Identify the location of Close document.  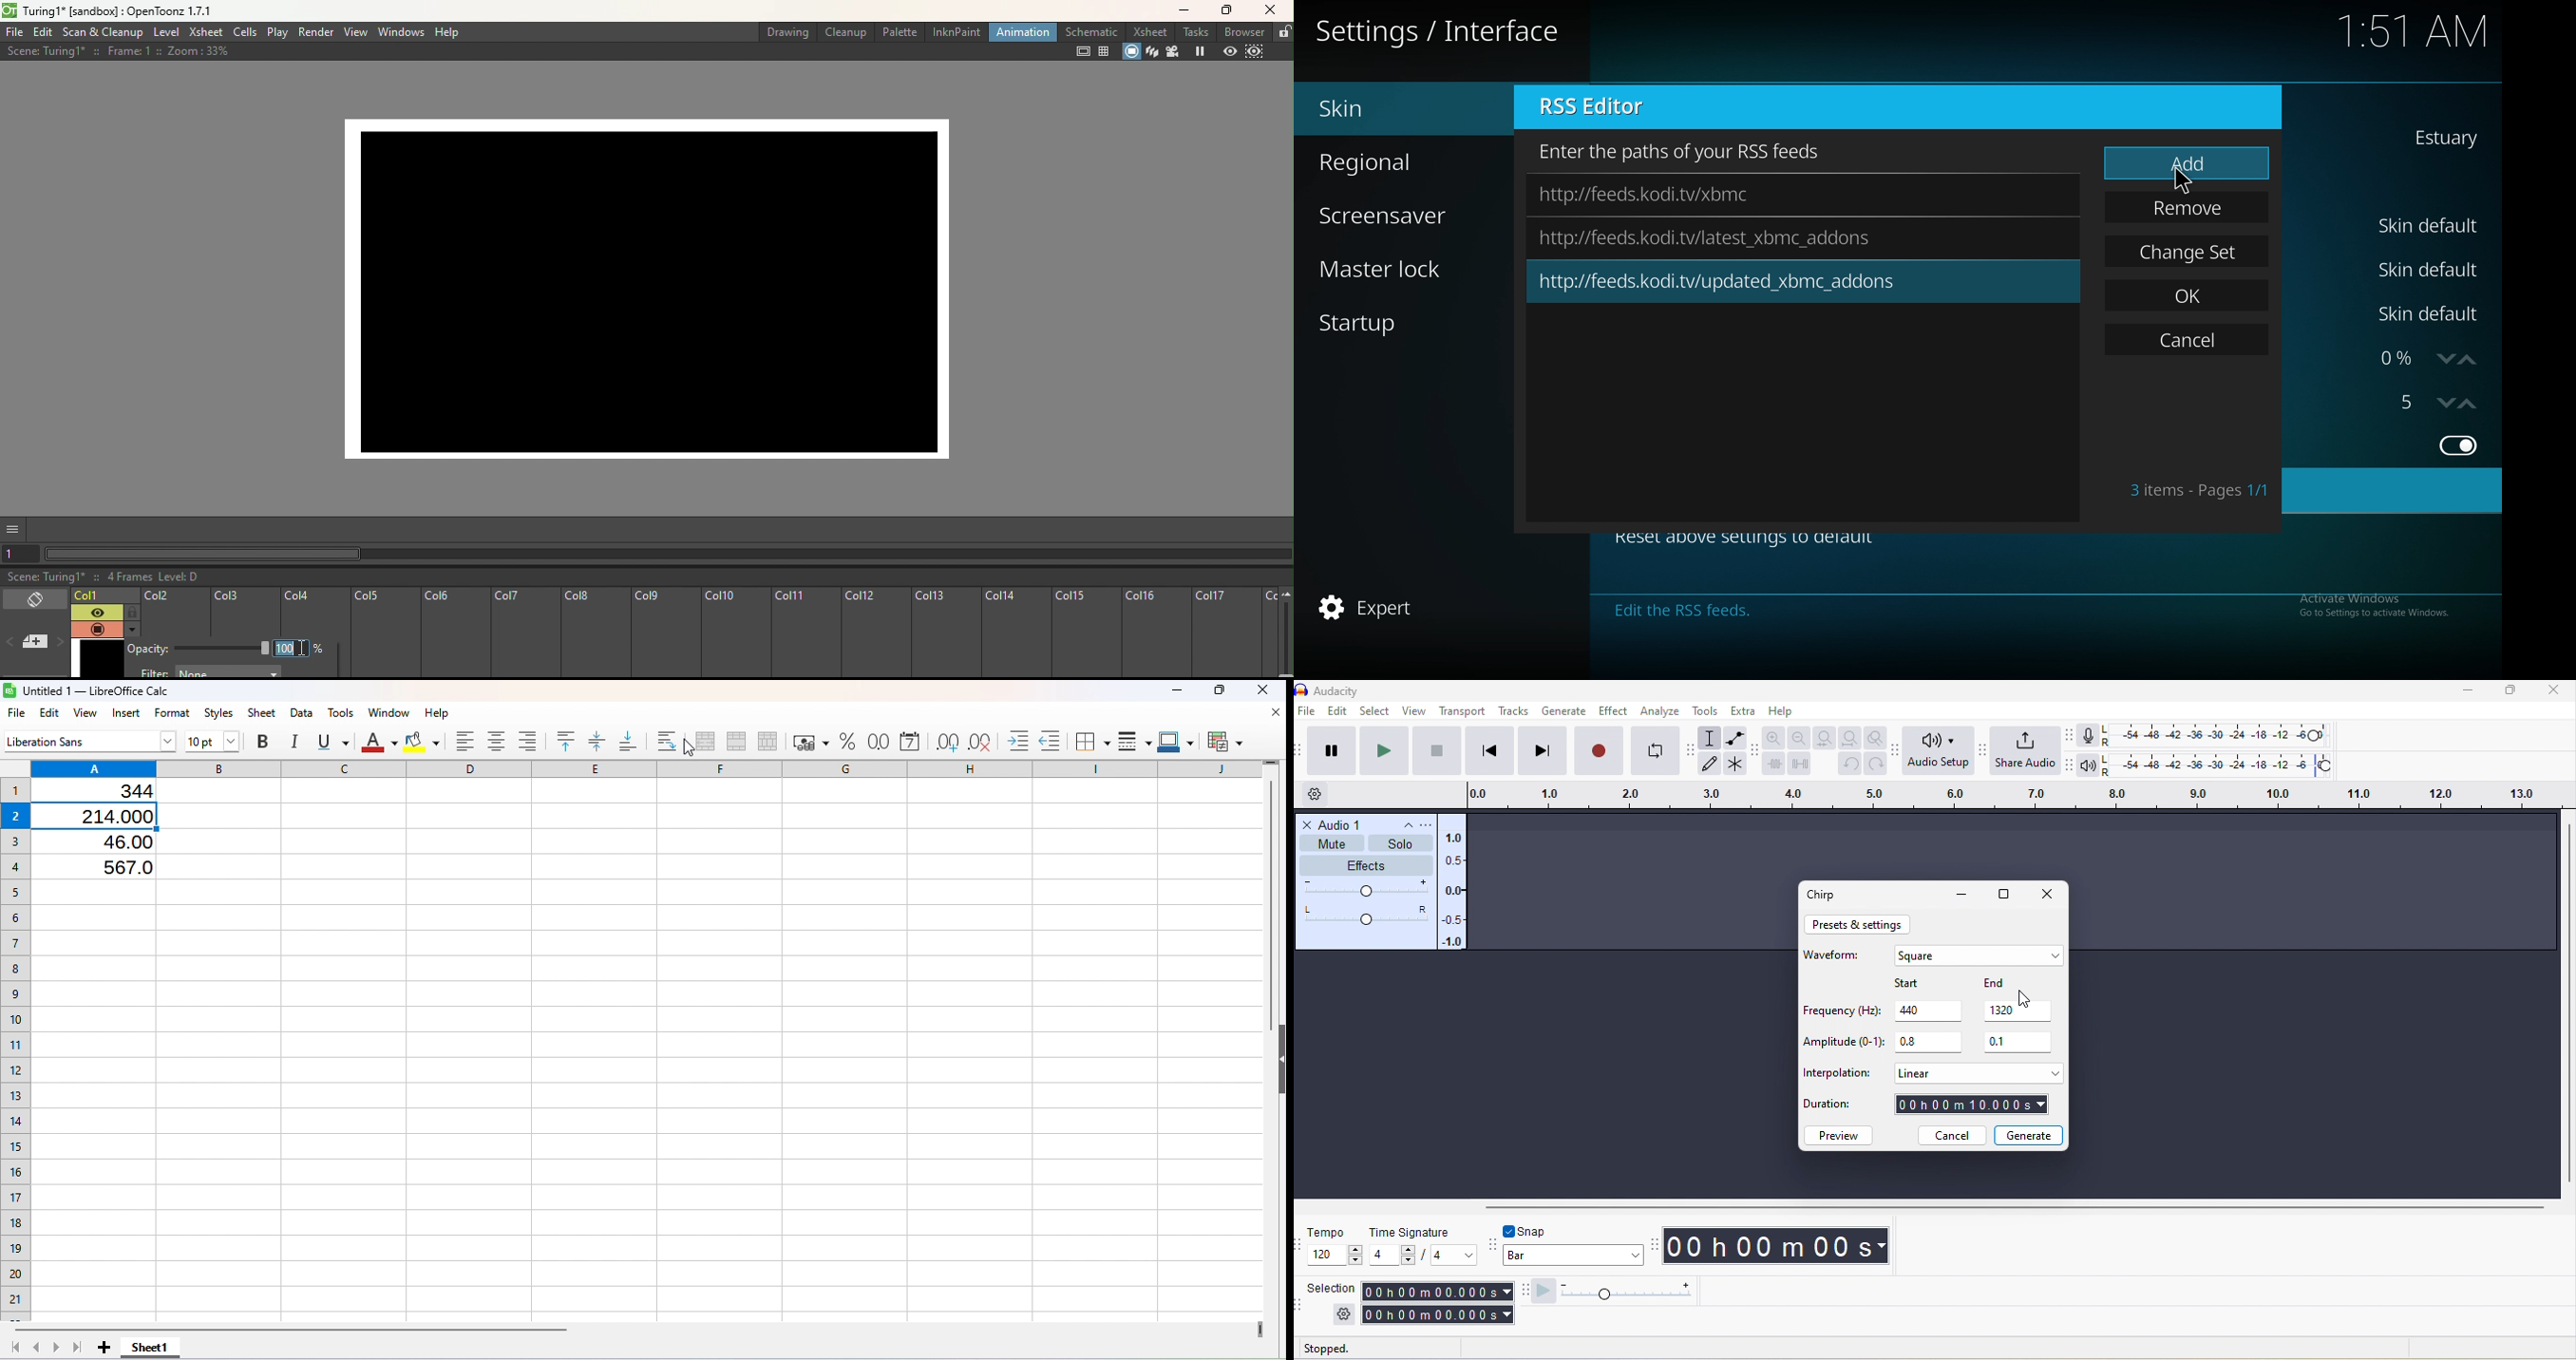
(1270, 711).